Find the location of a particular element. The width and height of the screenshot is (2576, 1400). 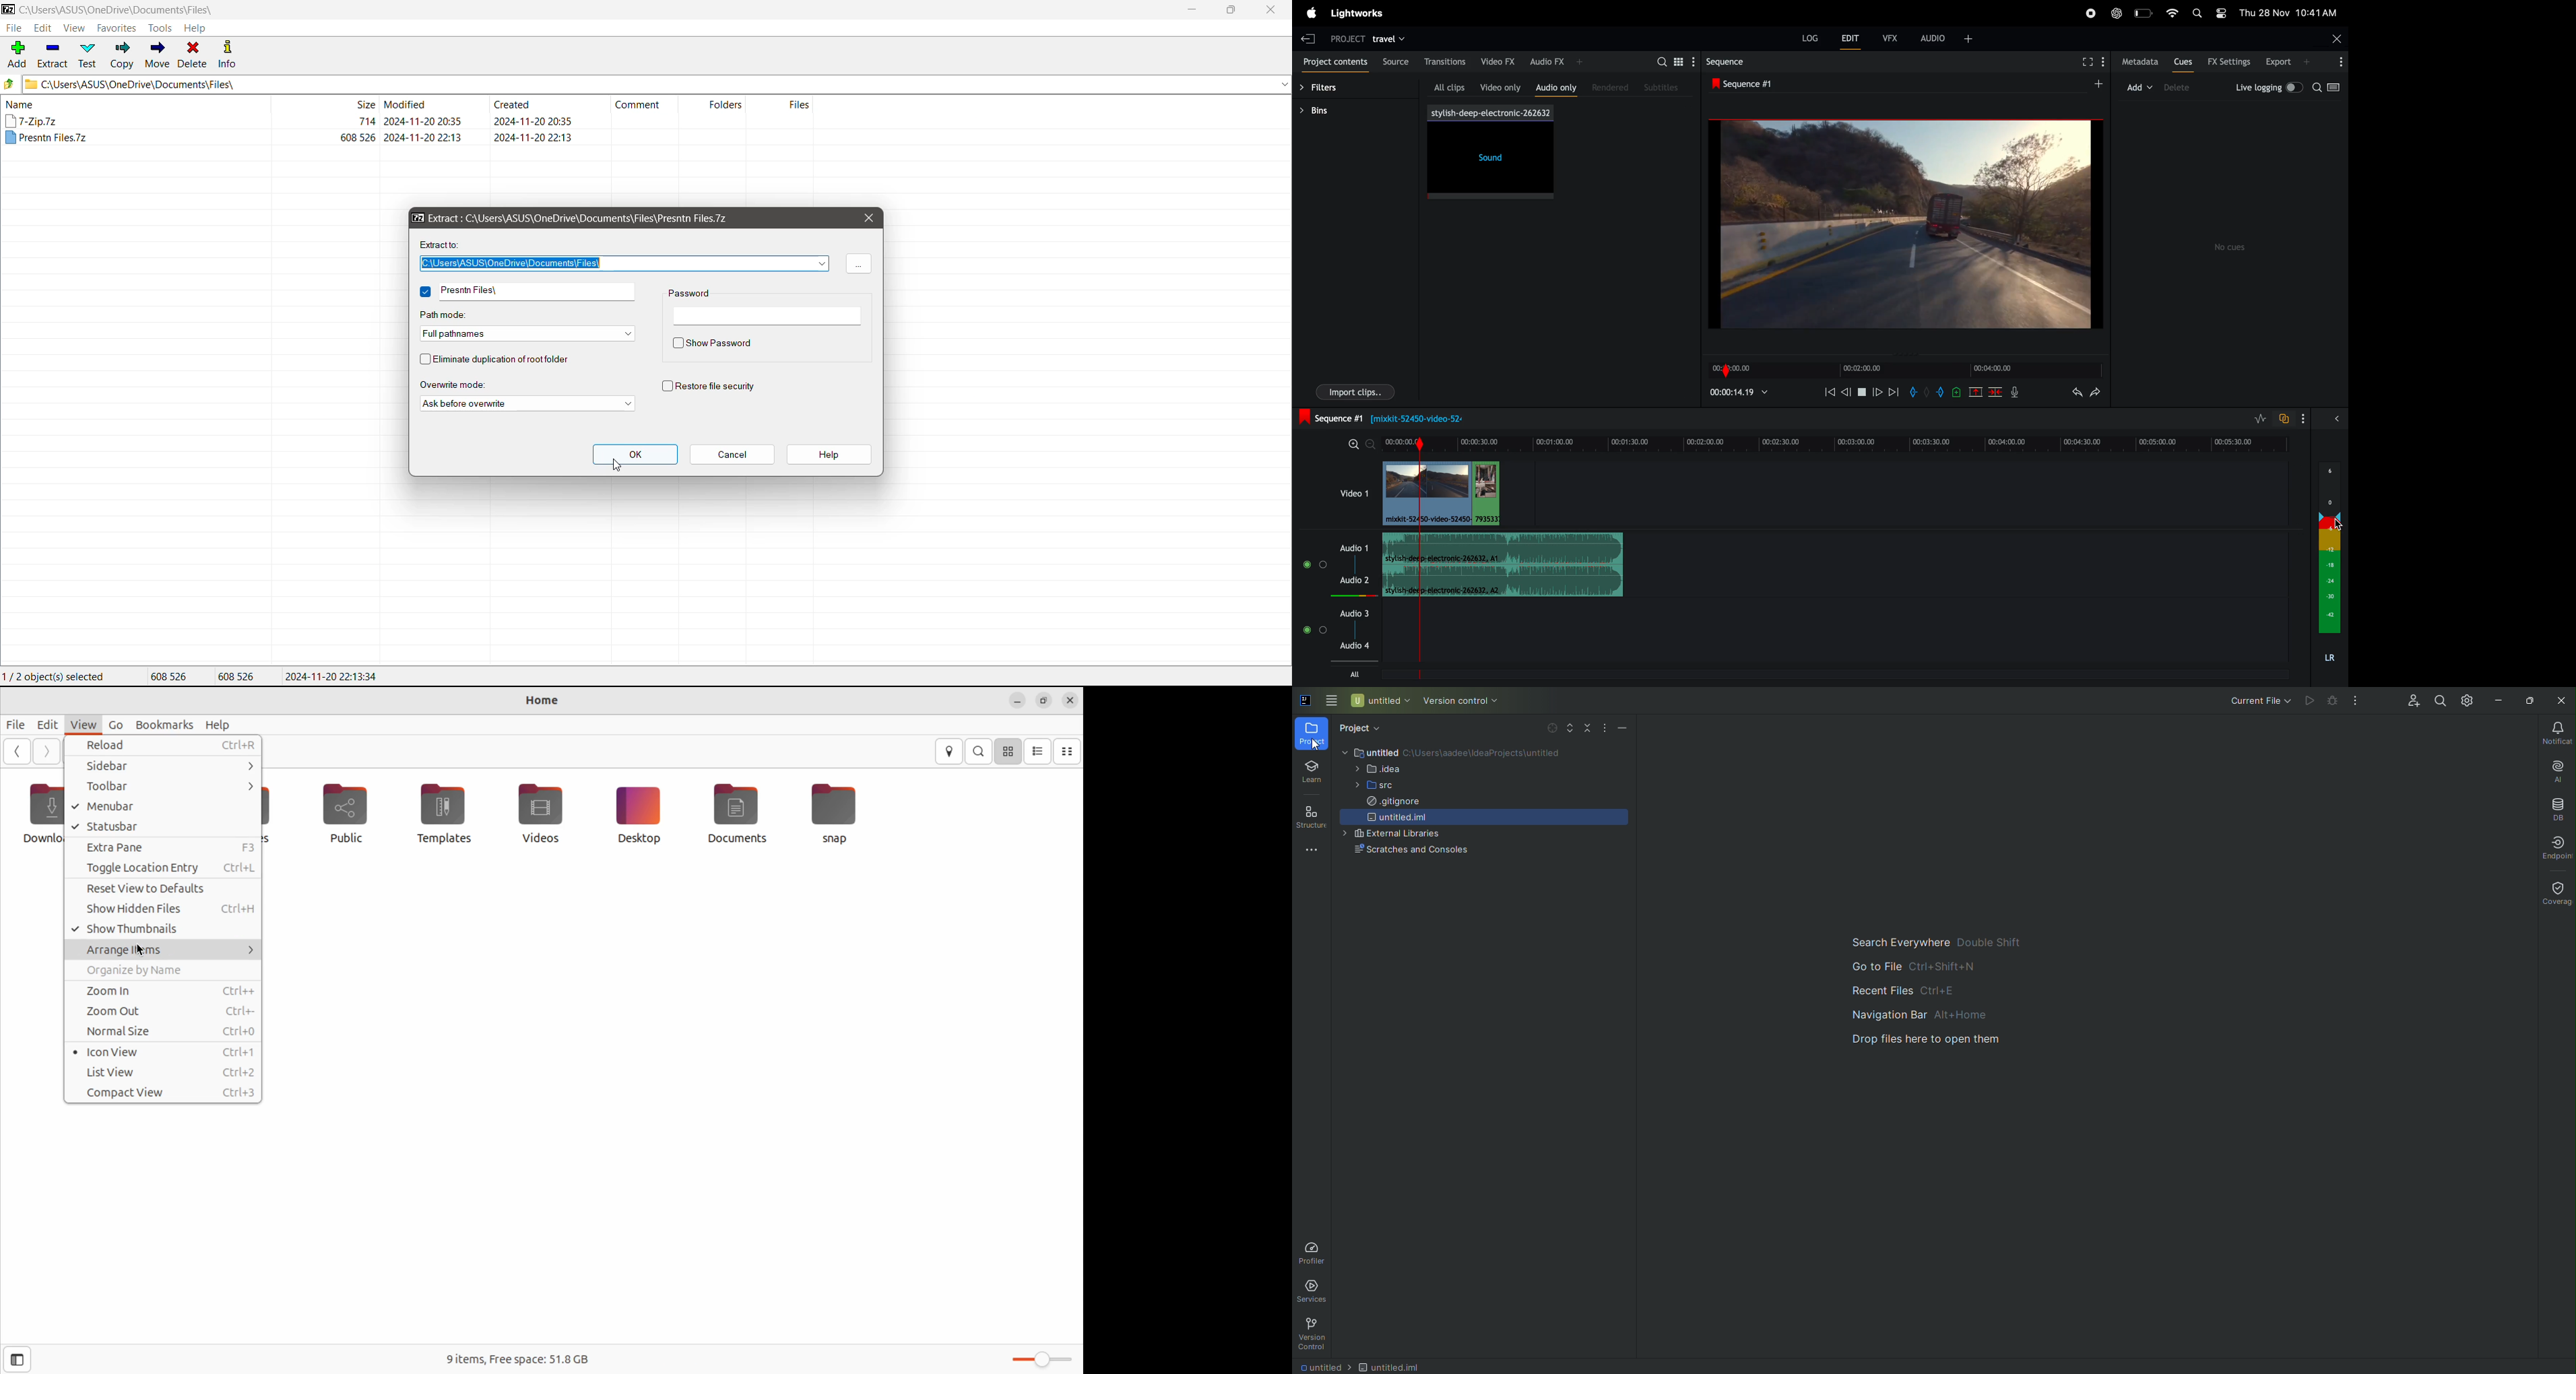

Password is located at coordinates (692, 293).